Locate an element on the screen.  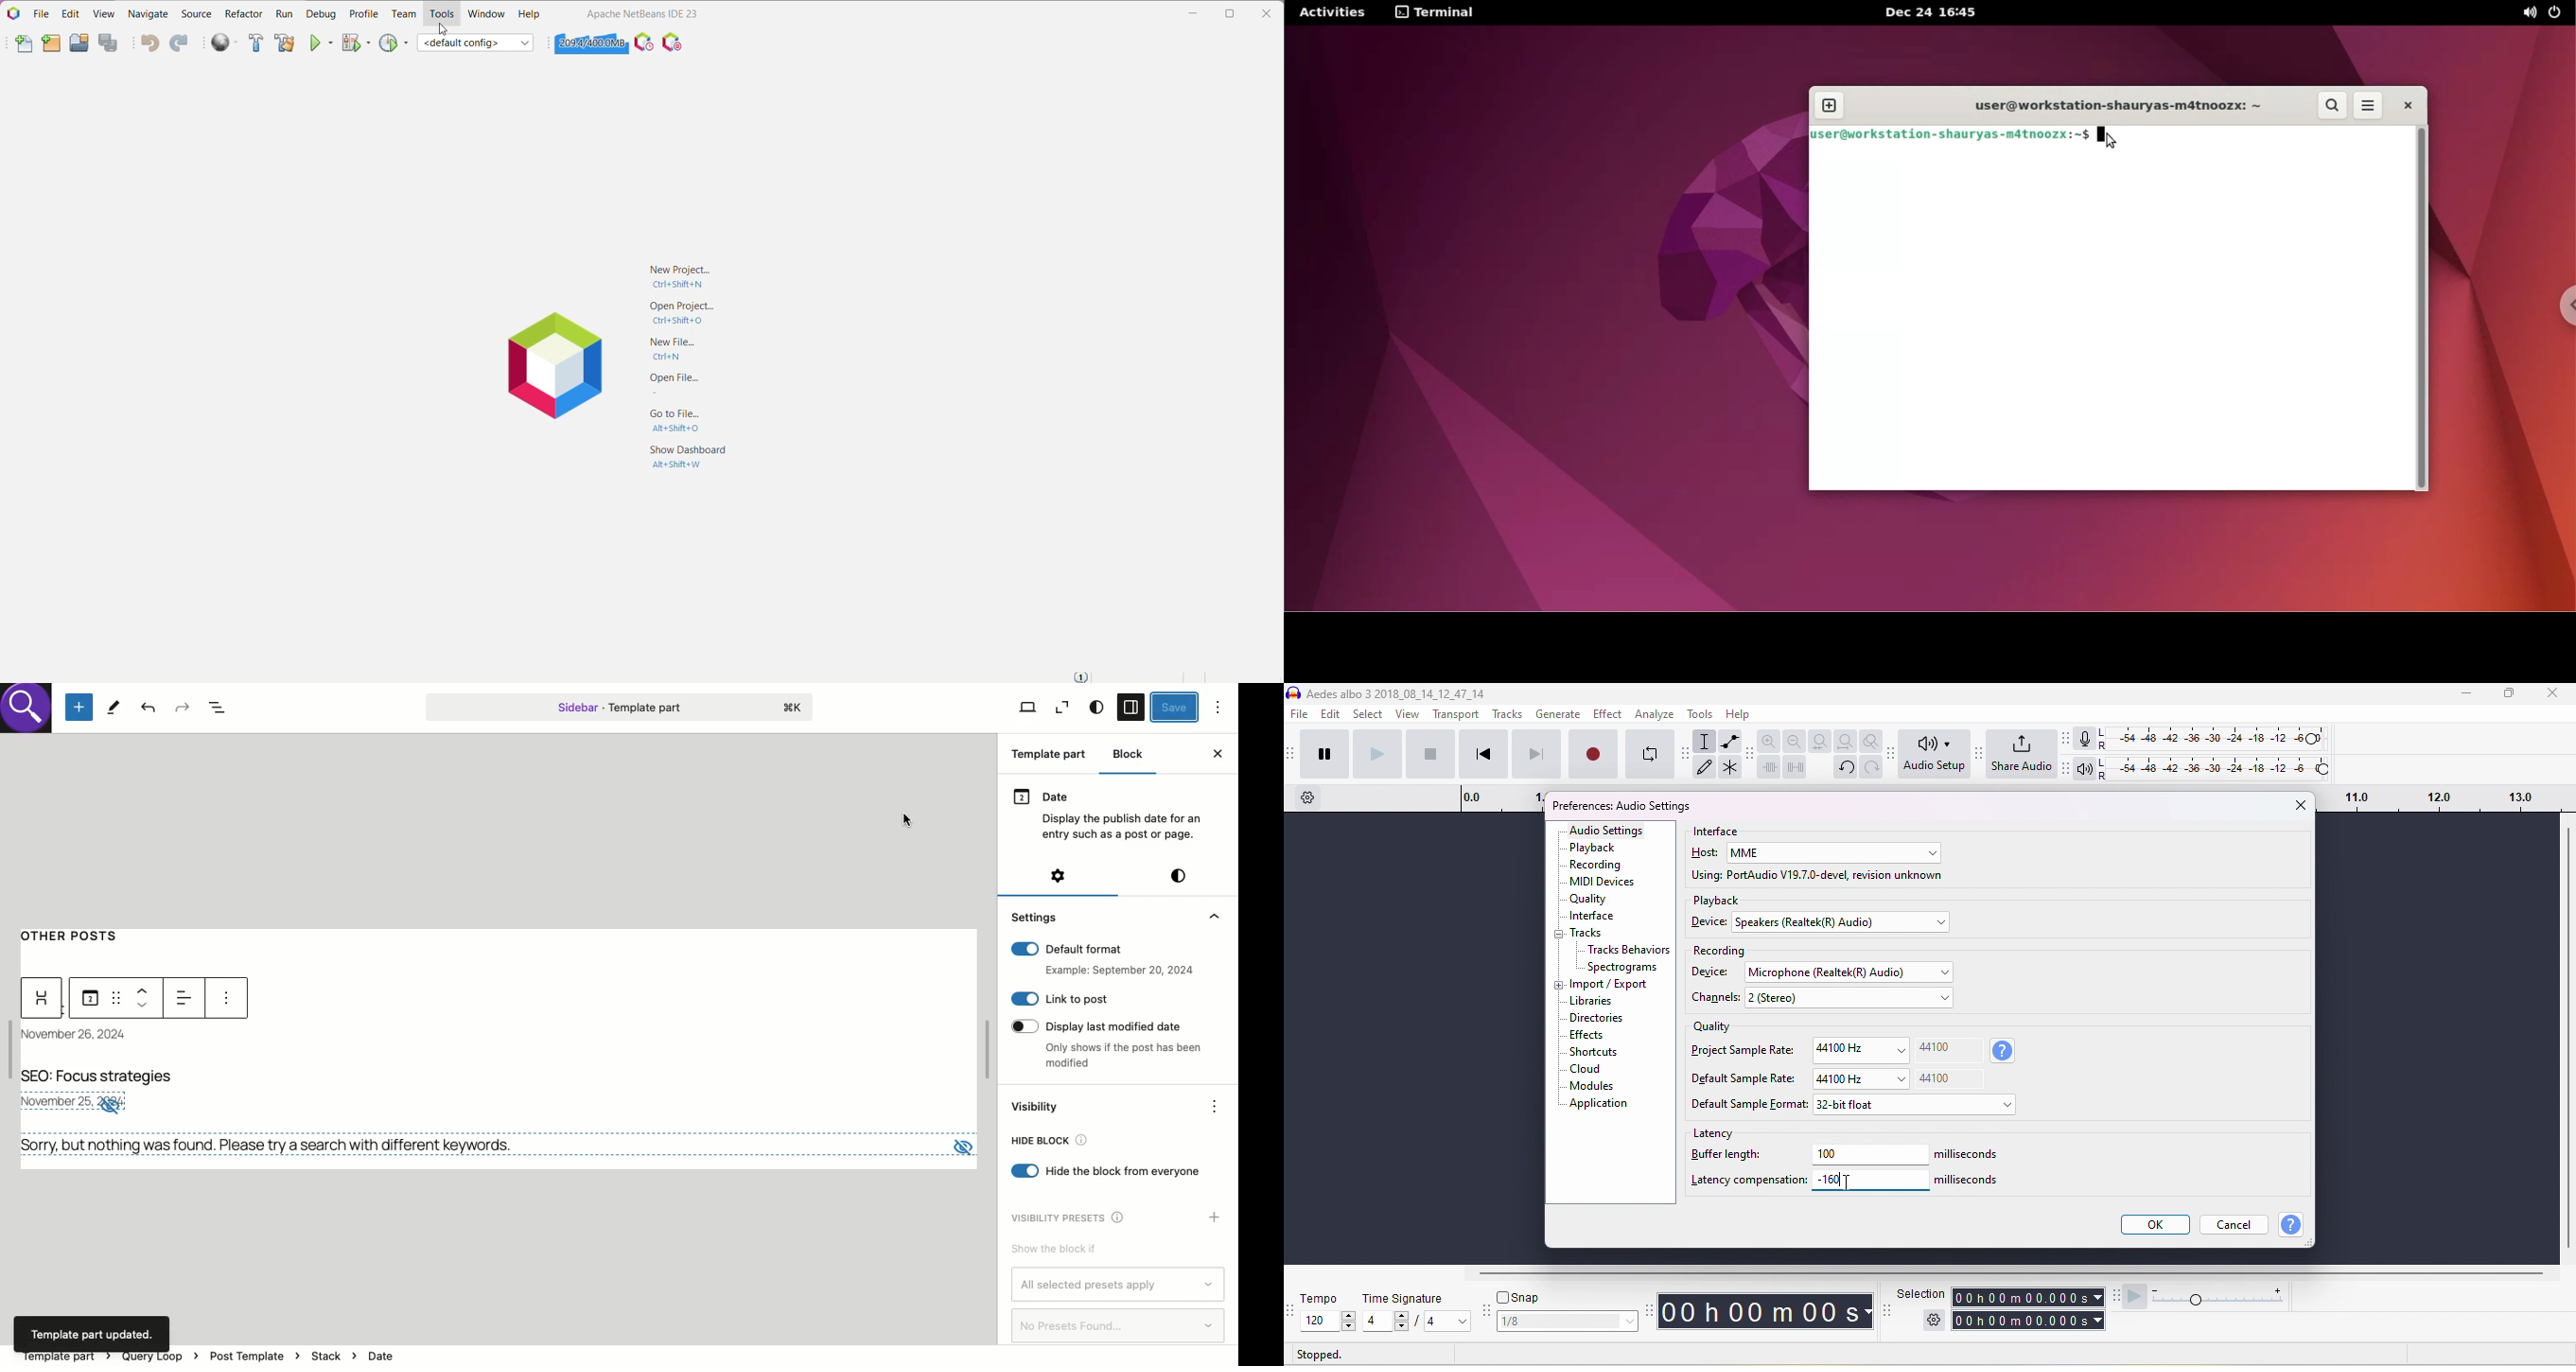
latency compensation is located at coordinates (1748, 1180).